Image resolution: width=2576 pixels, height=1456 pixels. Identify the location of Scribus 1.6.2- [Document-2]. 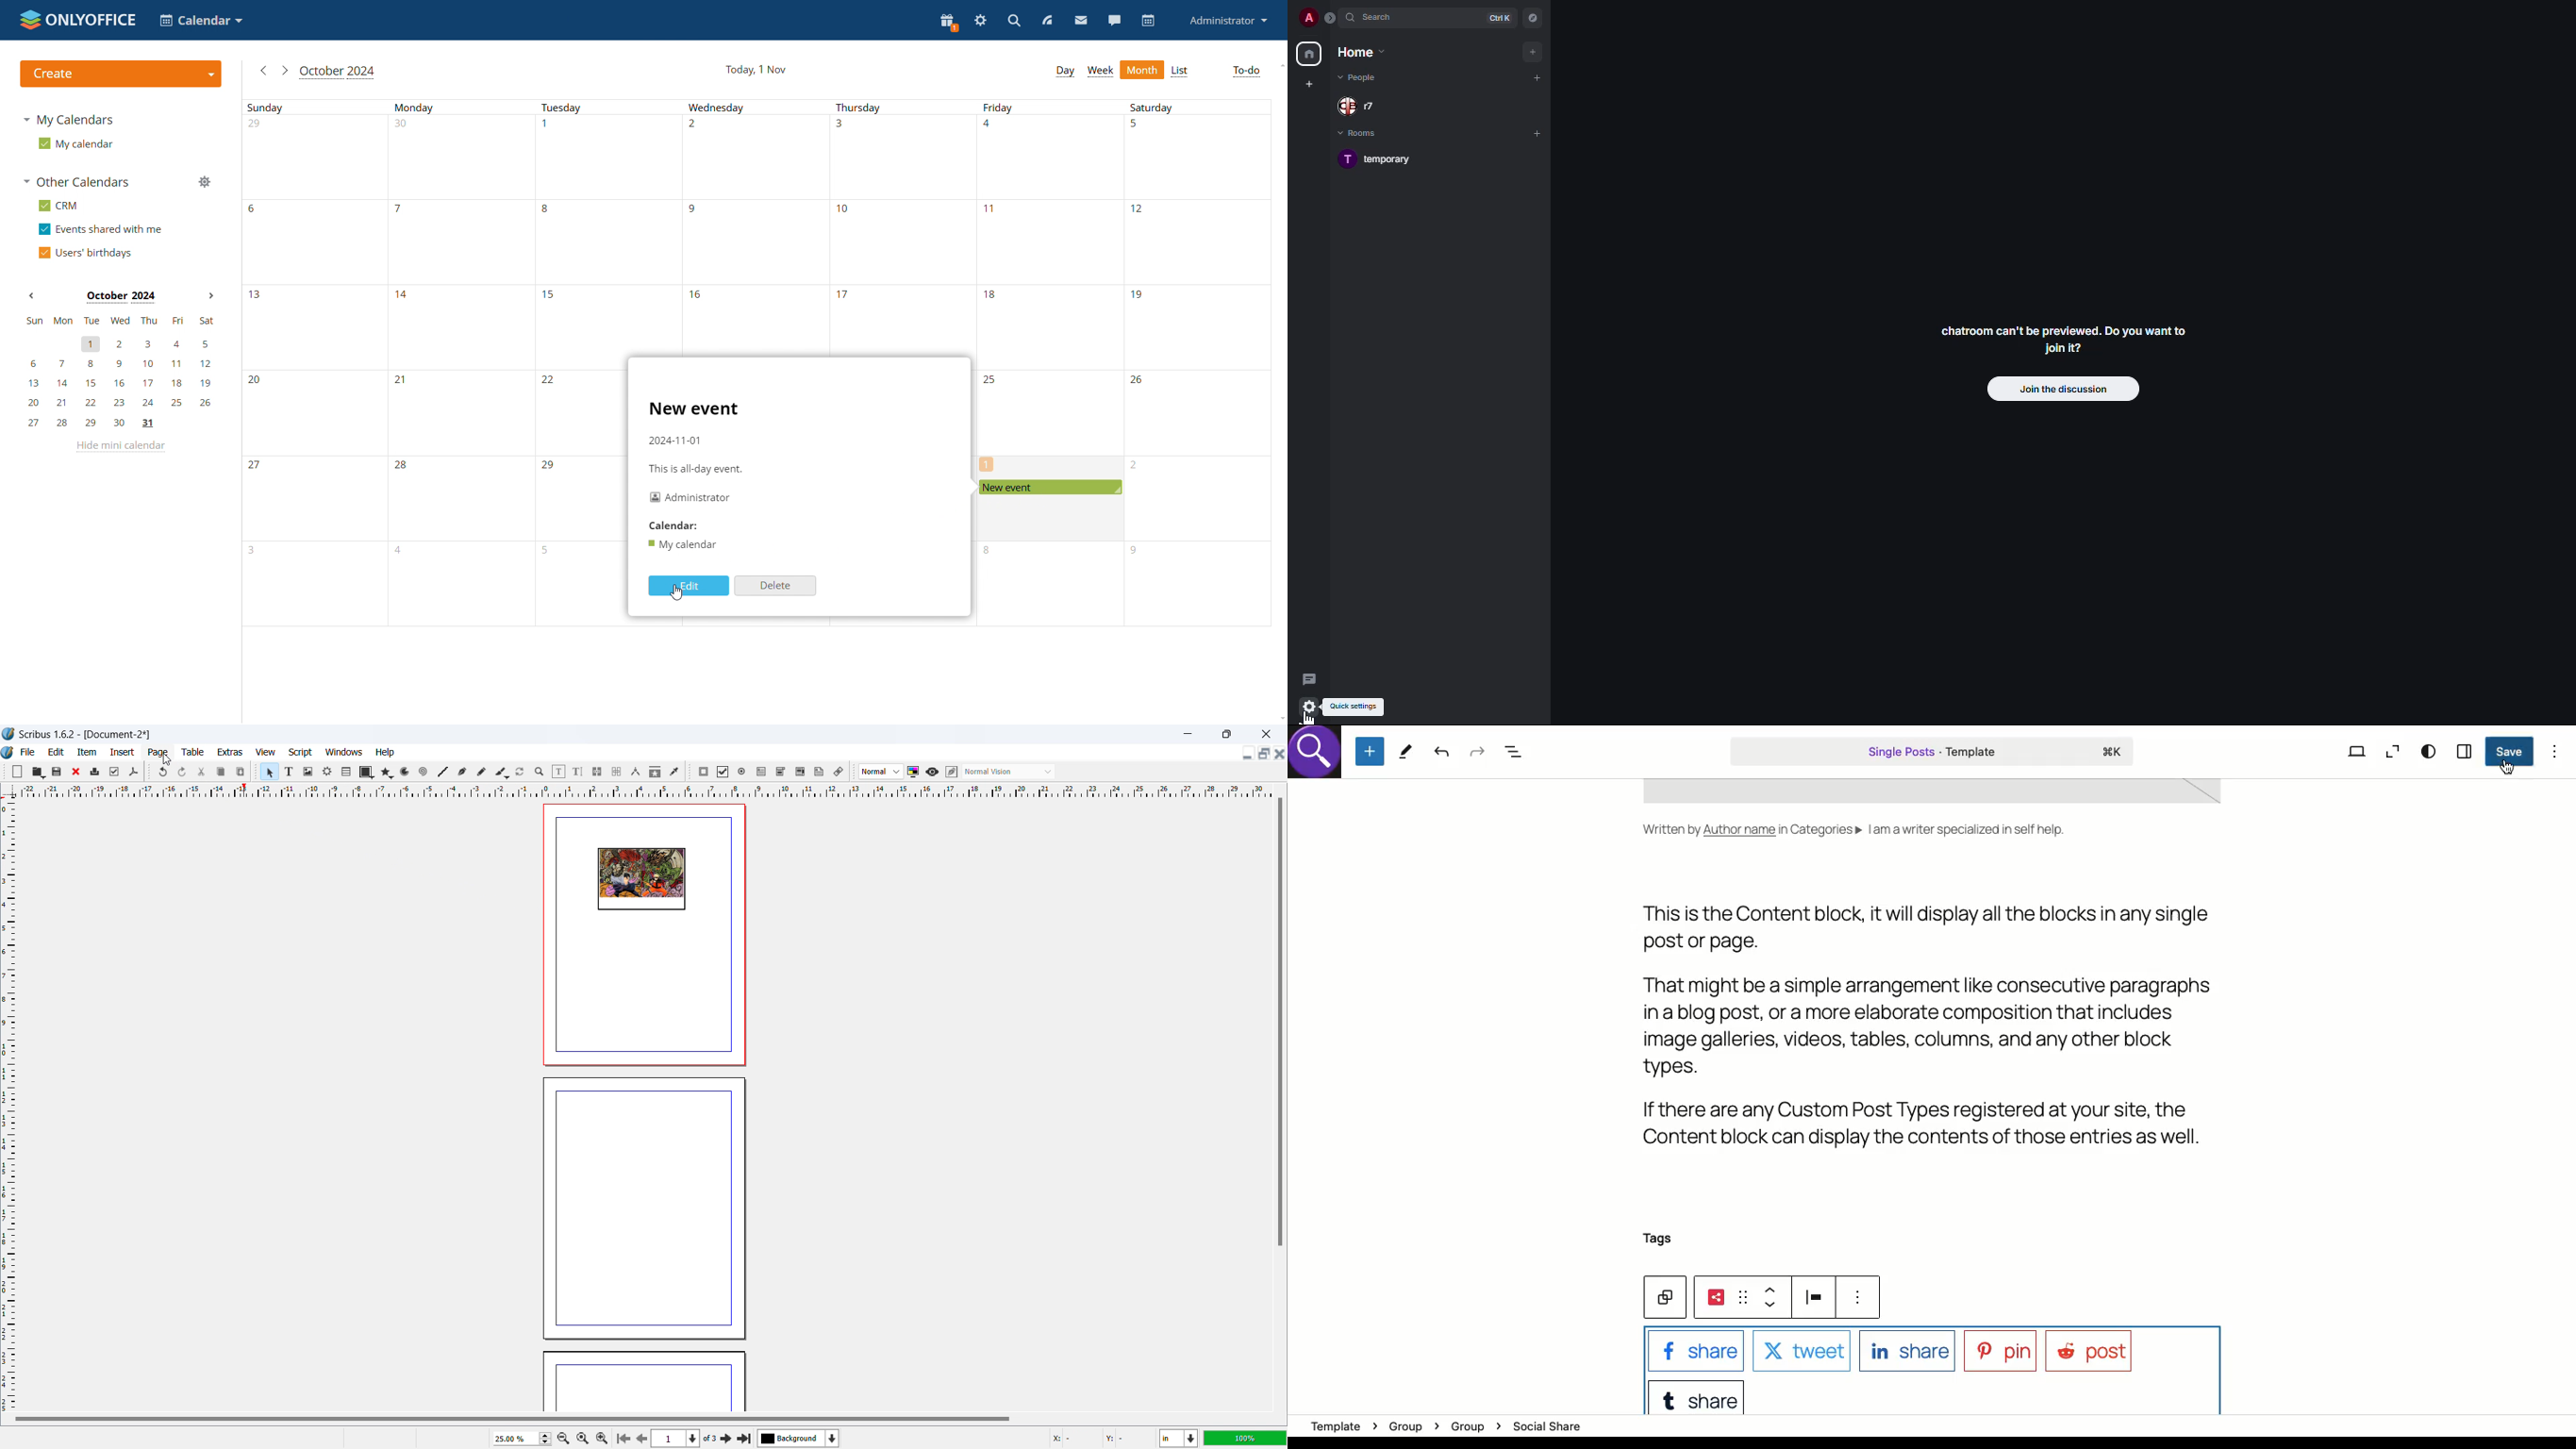
(87, 734).